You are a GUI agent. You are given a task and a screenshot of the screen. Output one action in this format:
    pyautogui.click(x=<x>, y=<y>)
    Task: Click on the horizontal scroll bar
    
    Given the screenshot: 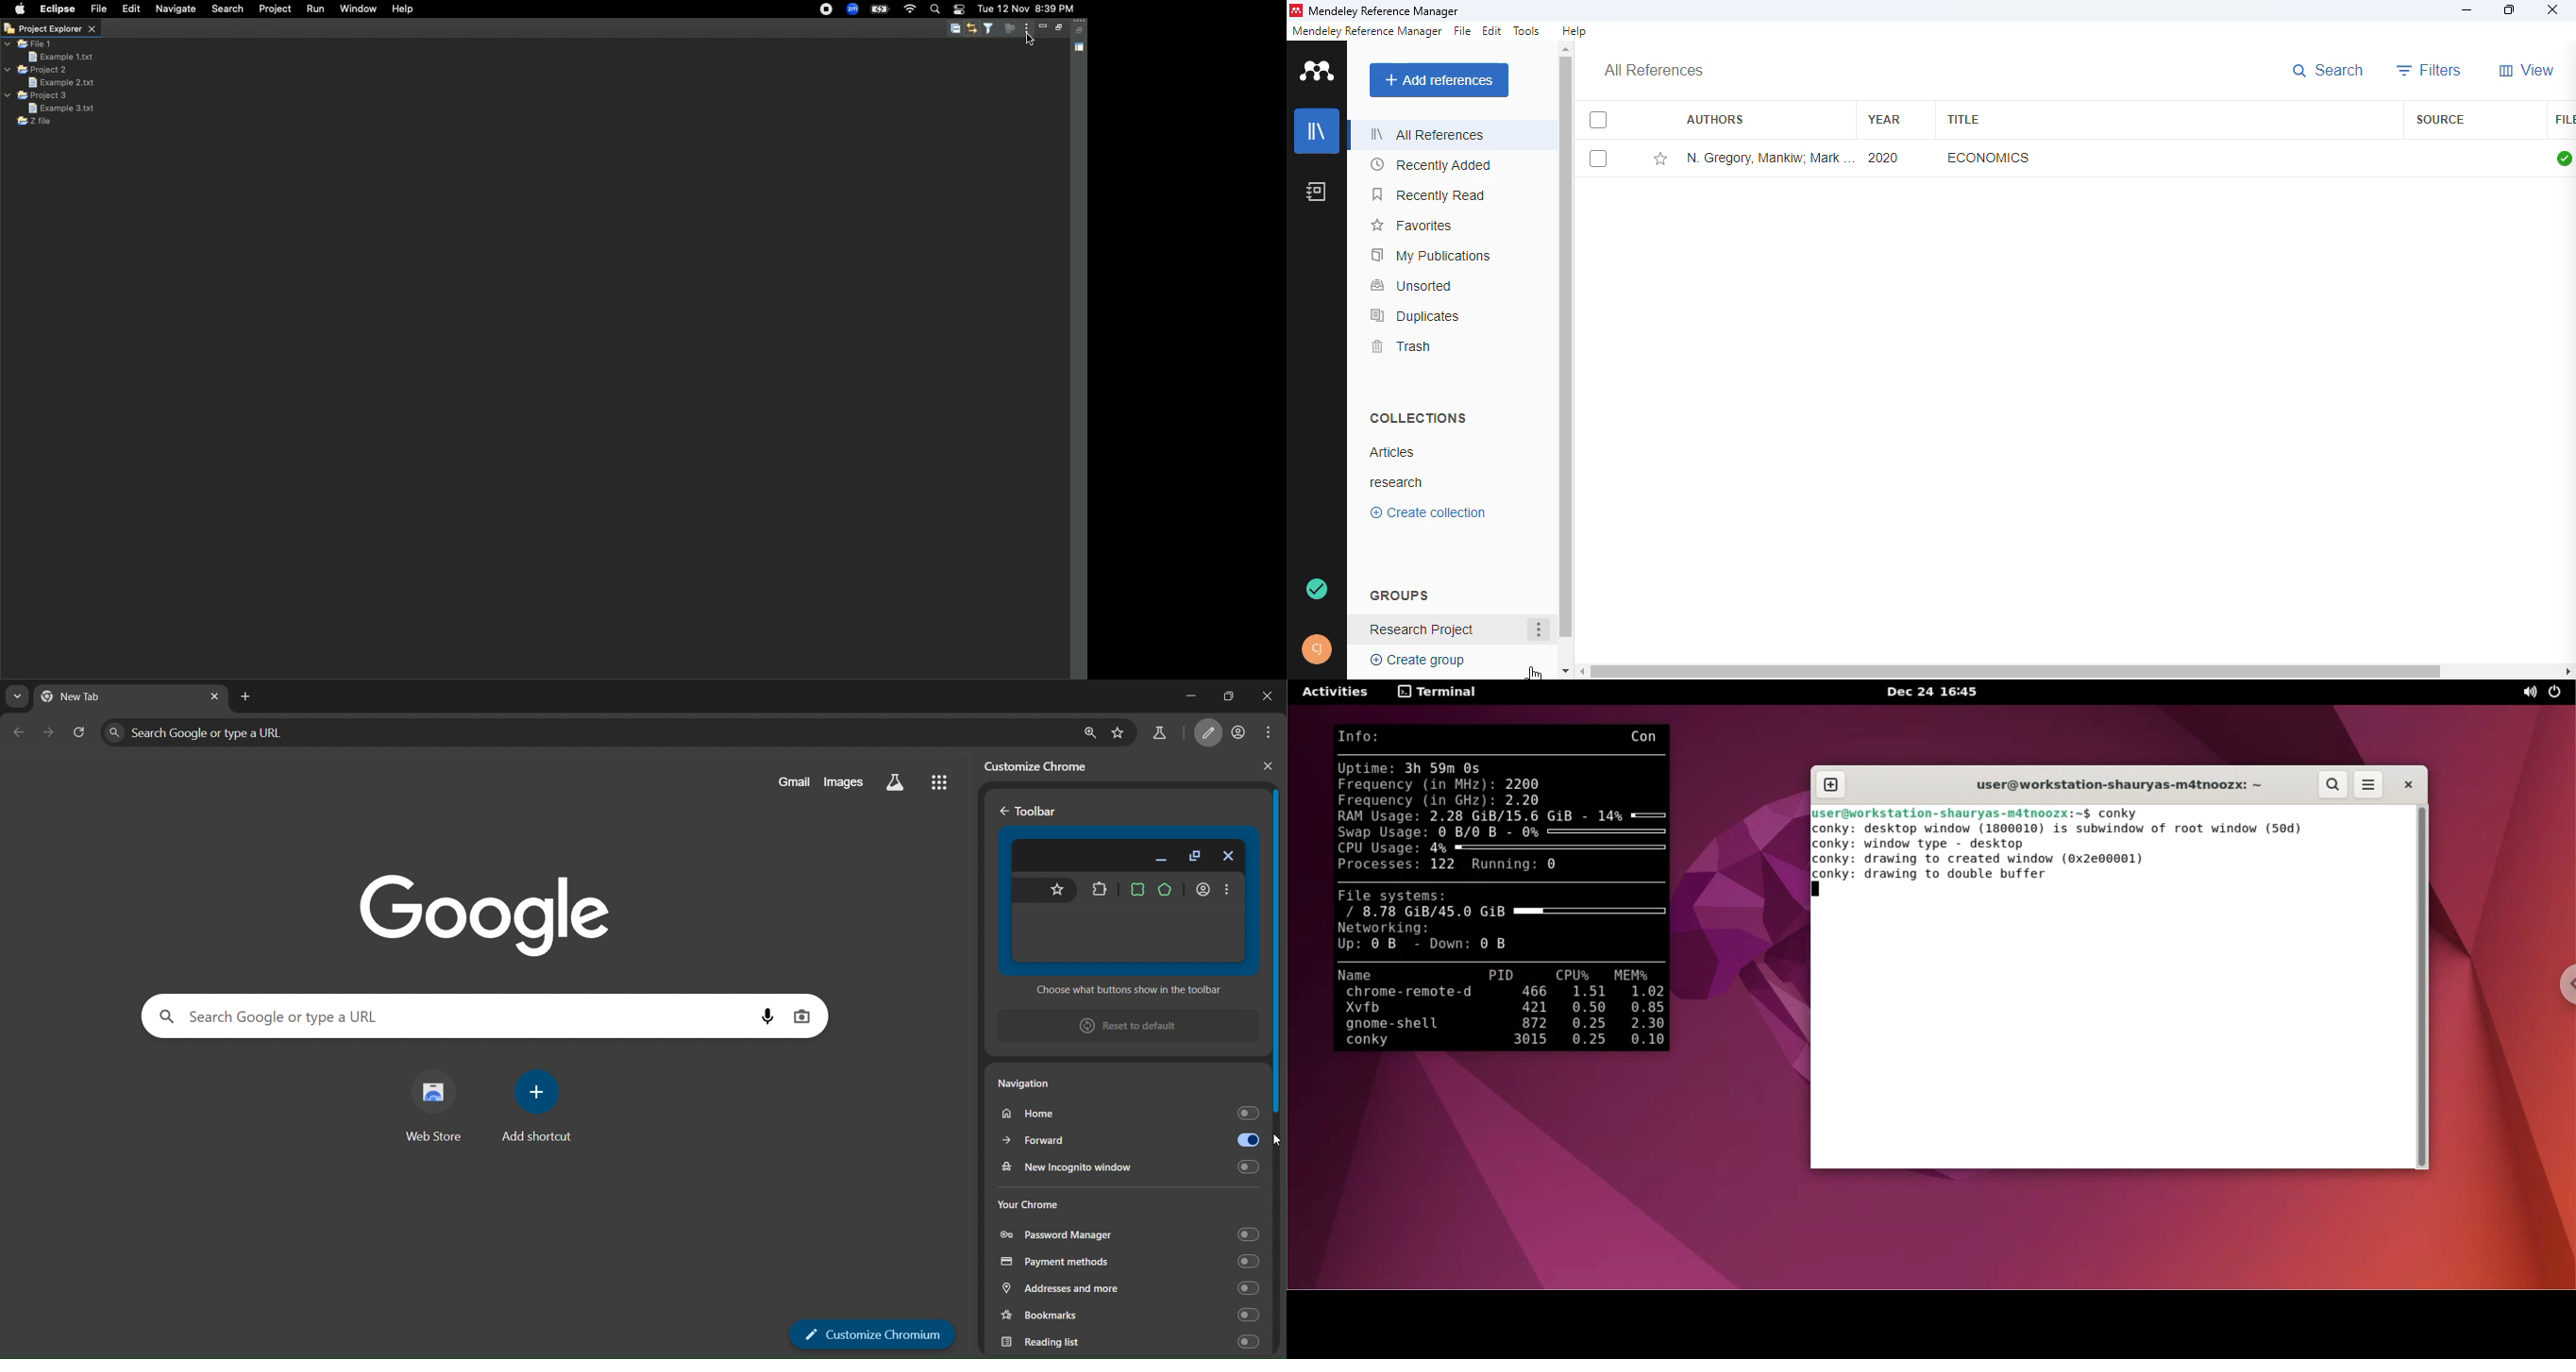 What is the action you would take?
    pyautogui.click(x=2077, y=671)
    